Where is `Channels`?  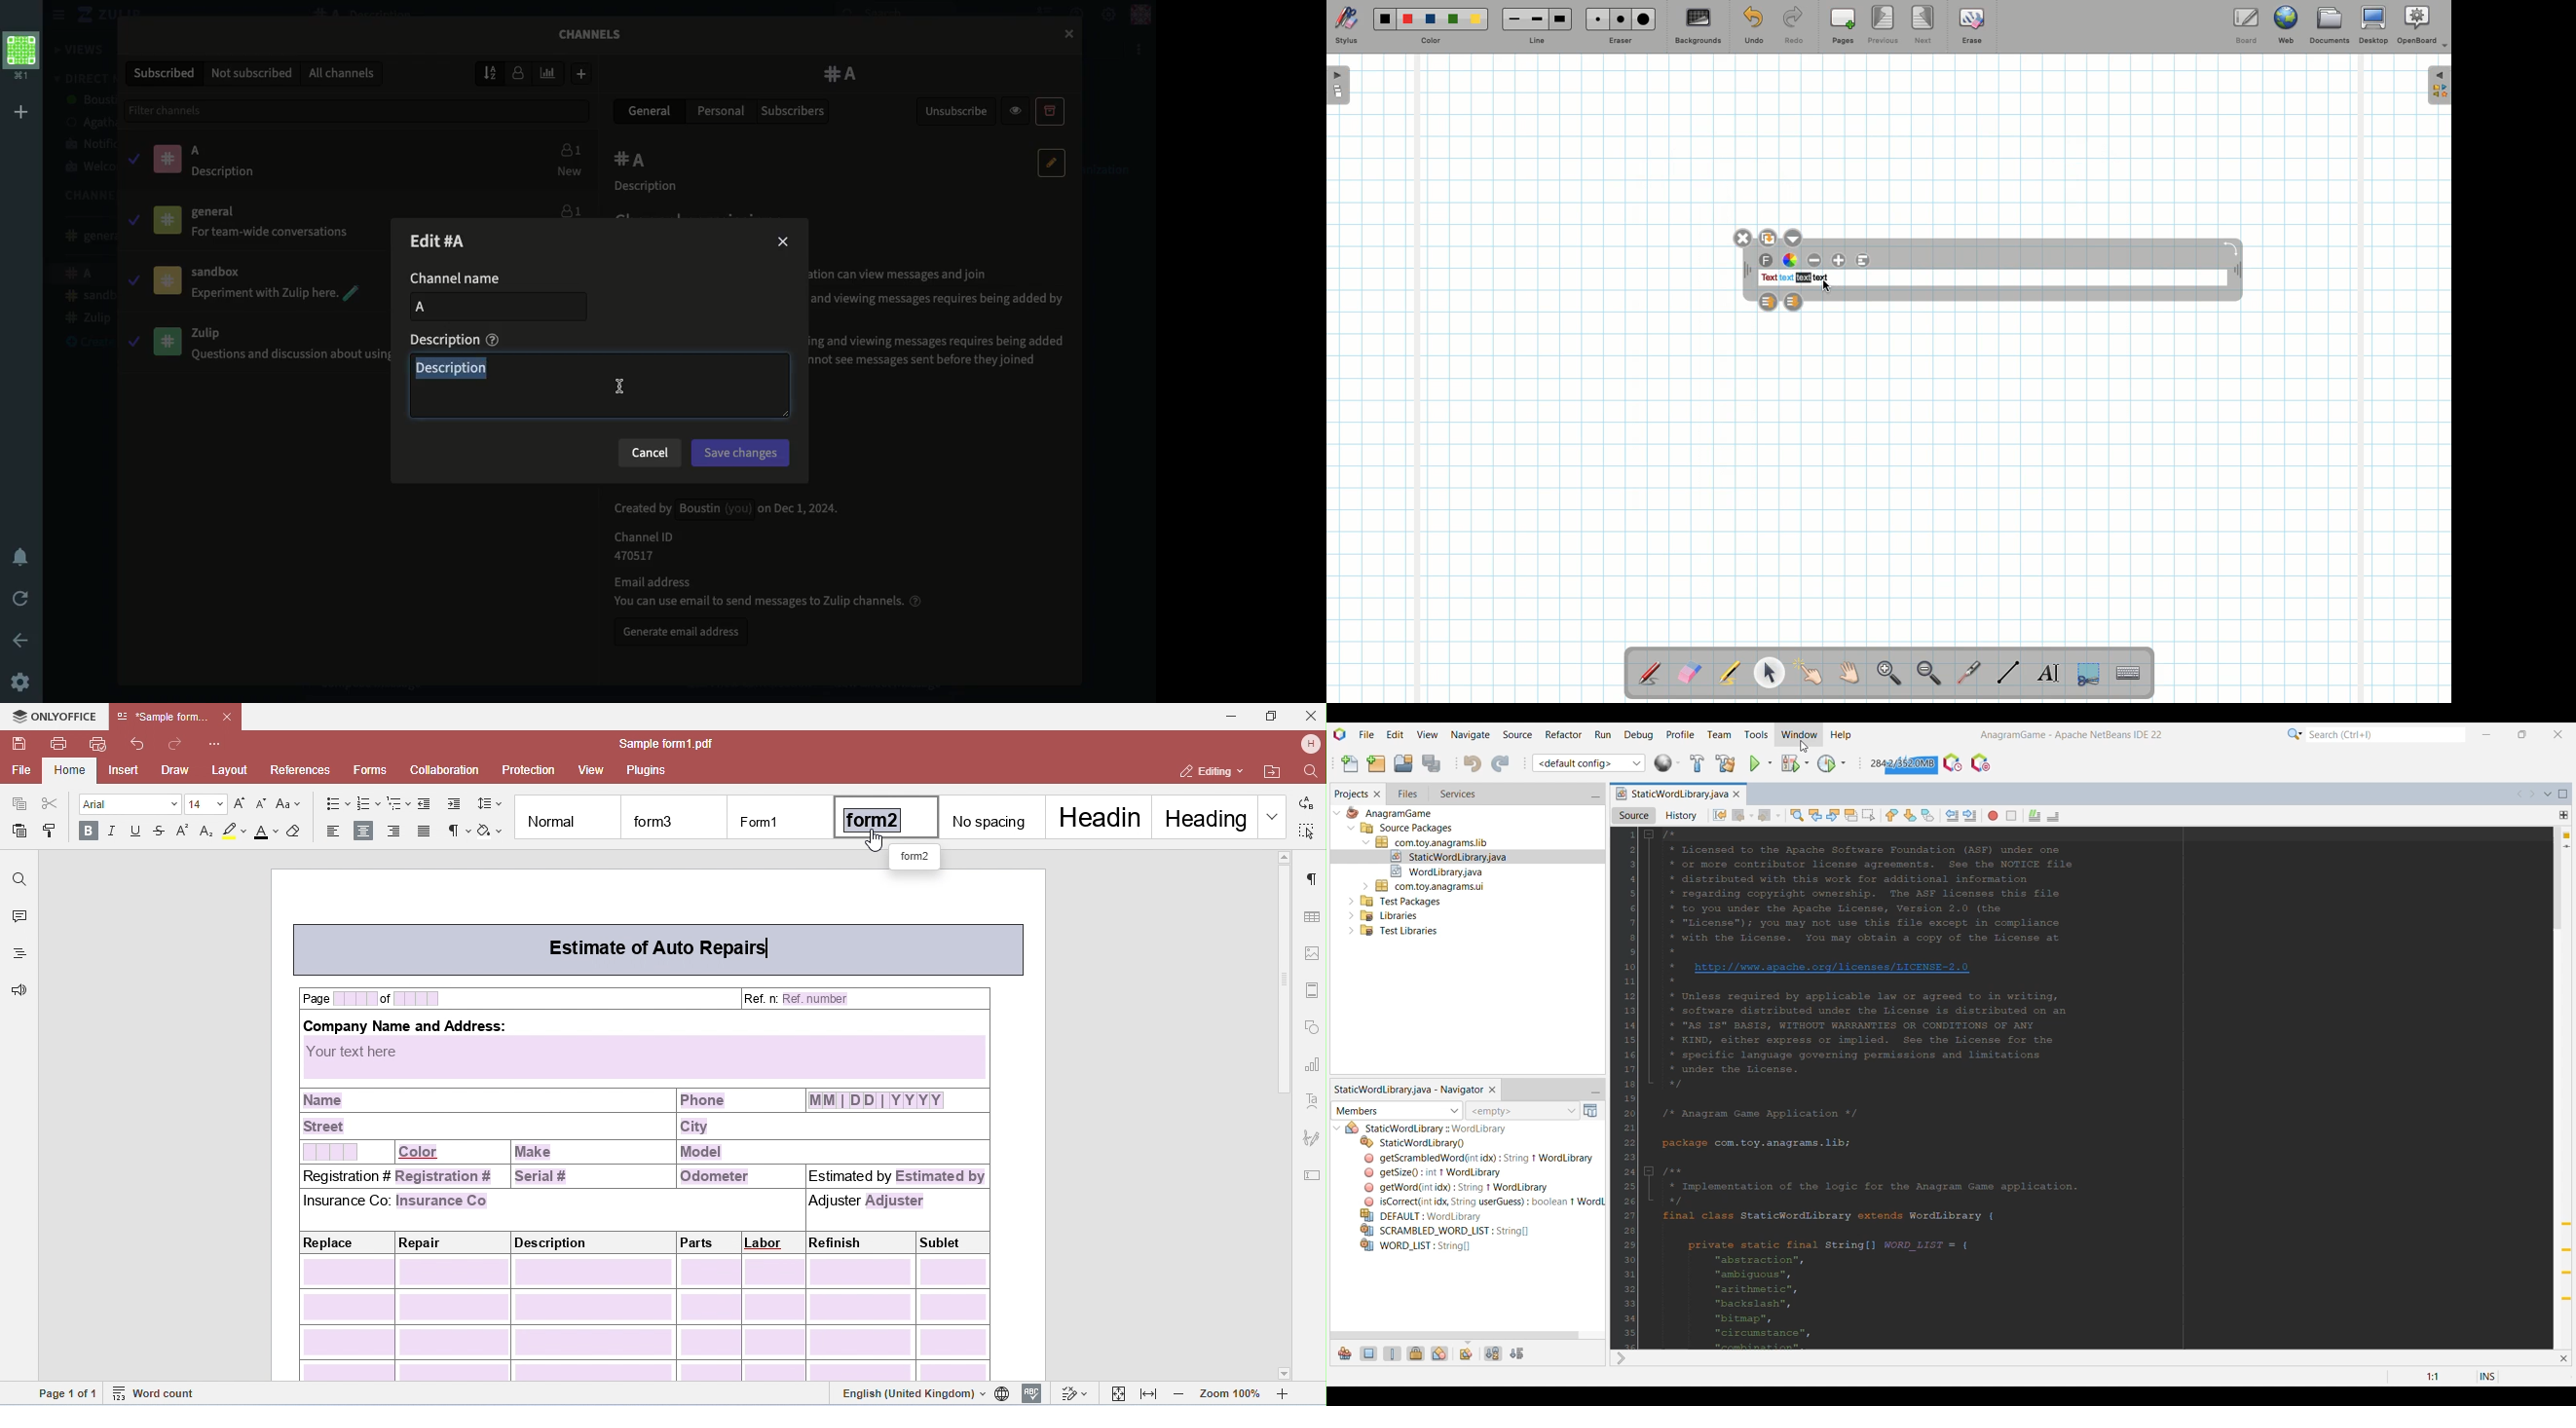 Channels is located at coordinates (83, 195).